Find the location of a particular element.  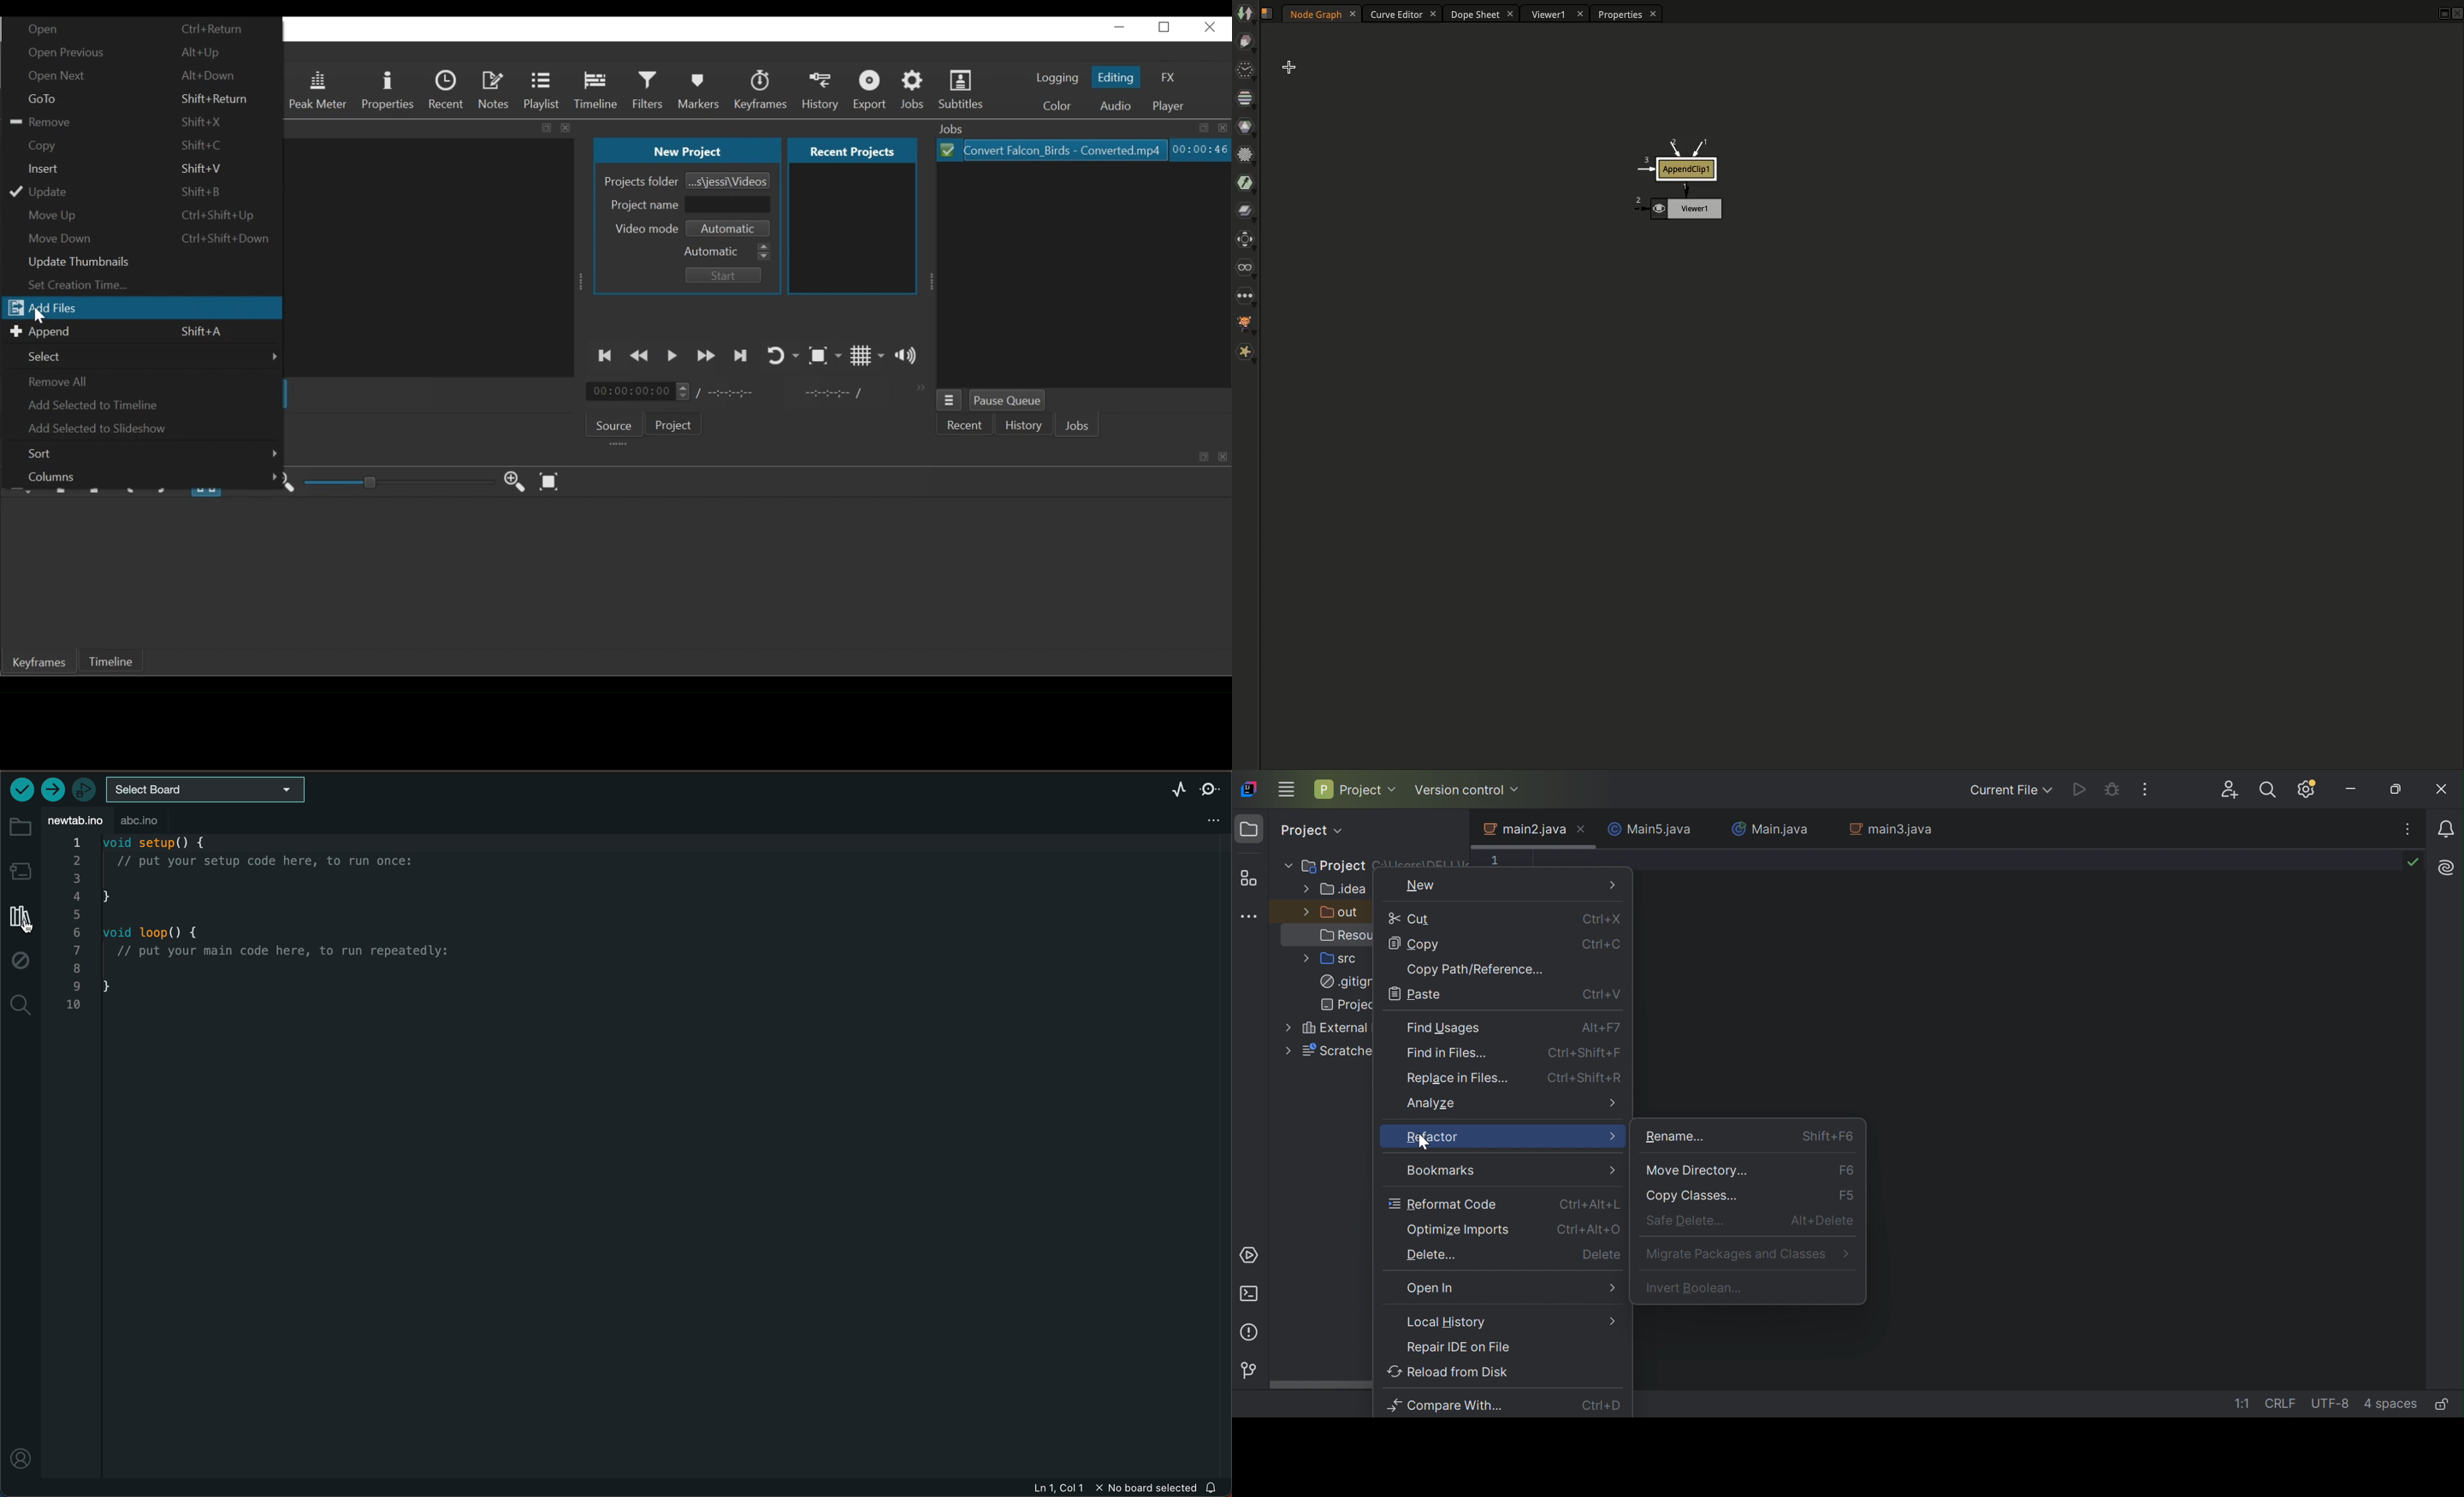

folder is located at coordinates (20, 826).